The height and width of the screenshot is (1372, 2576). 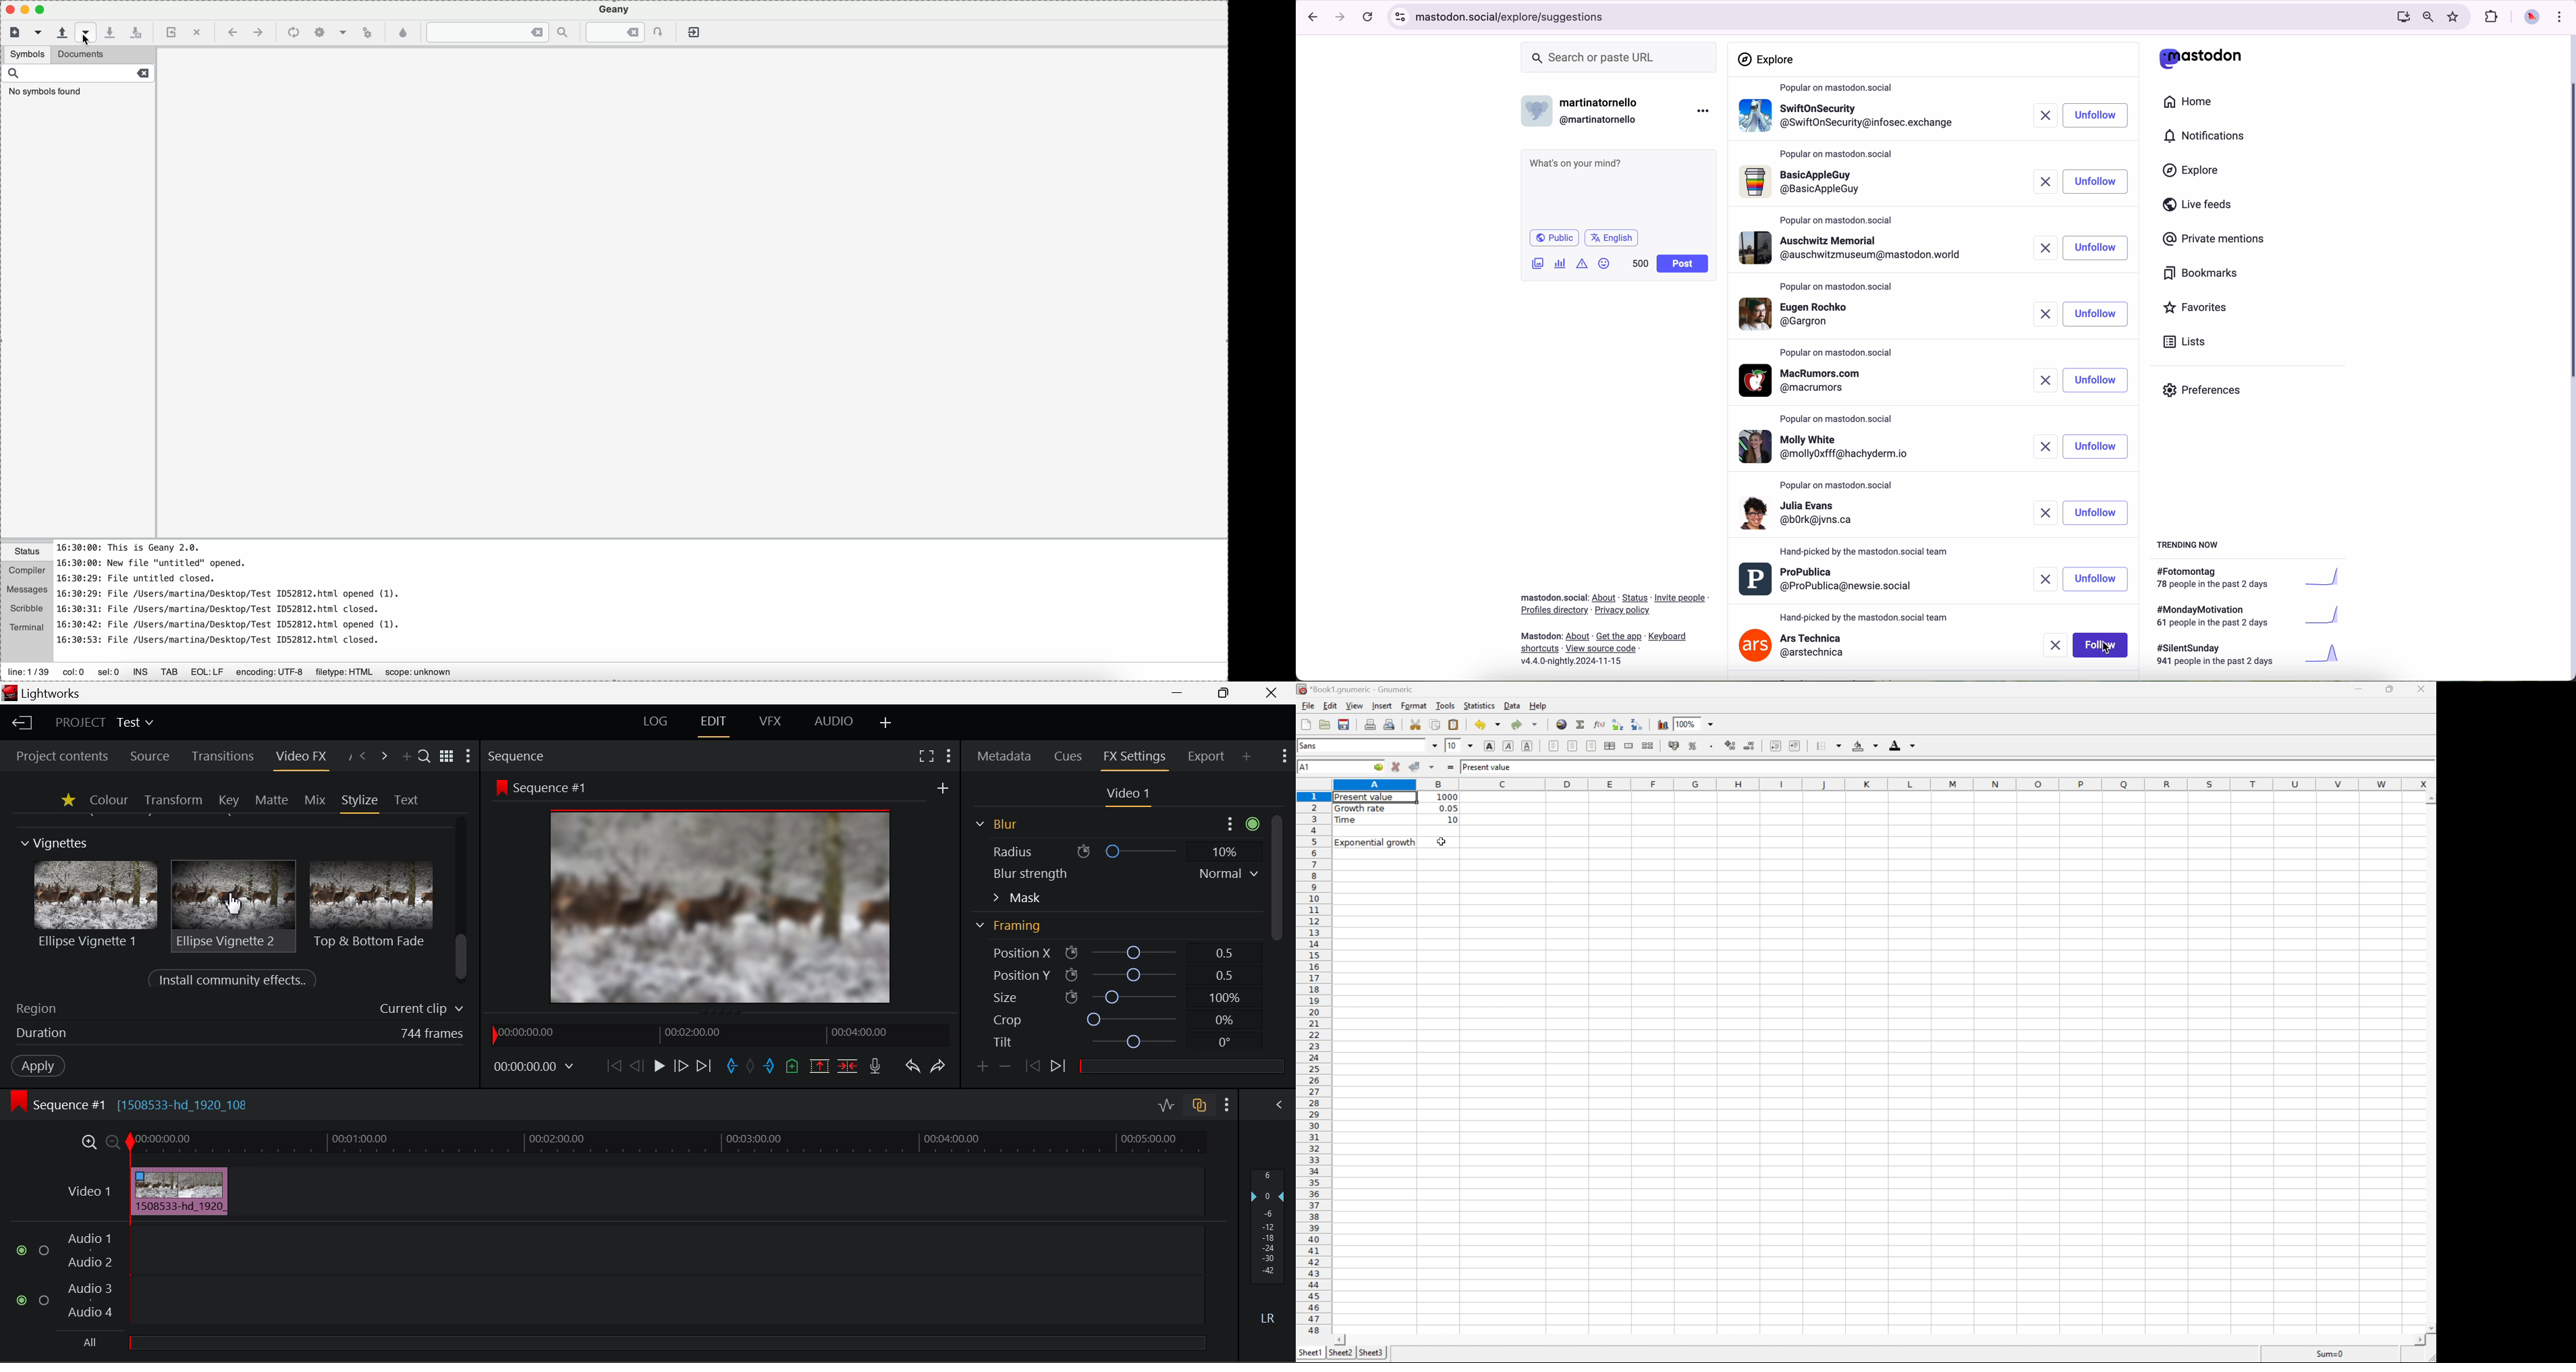 What do you see at coordinates (2201, 207) in the screenshot?
I see `live feeds` at bounding box center [2201, 207].